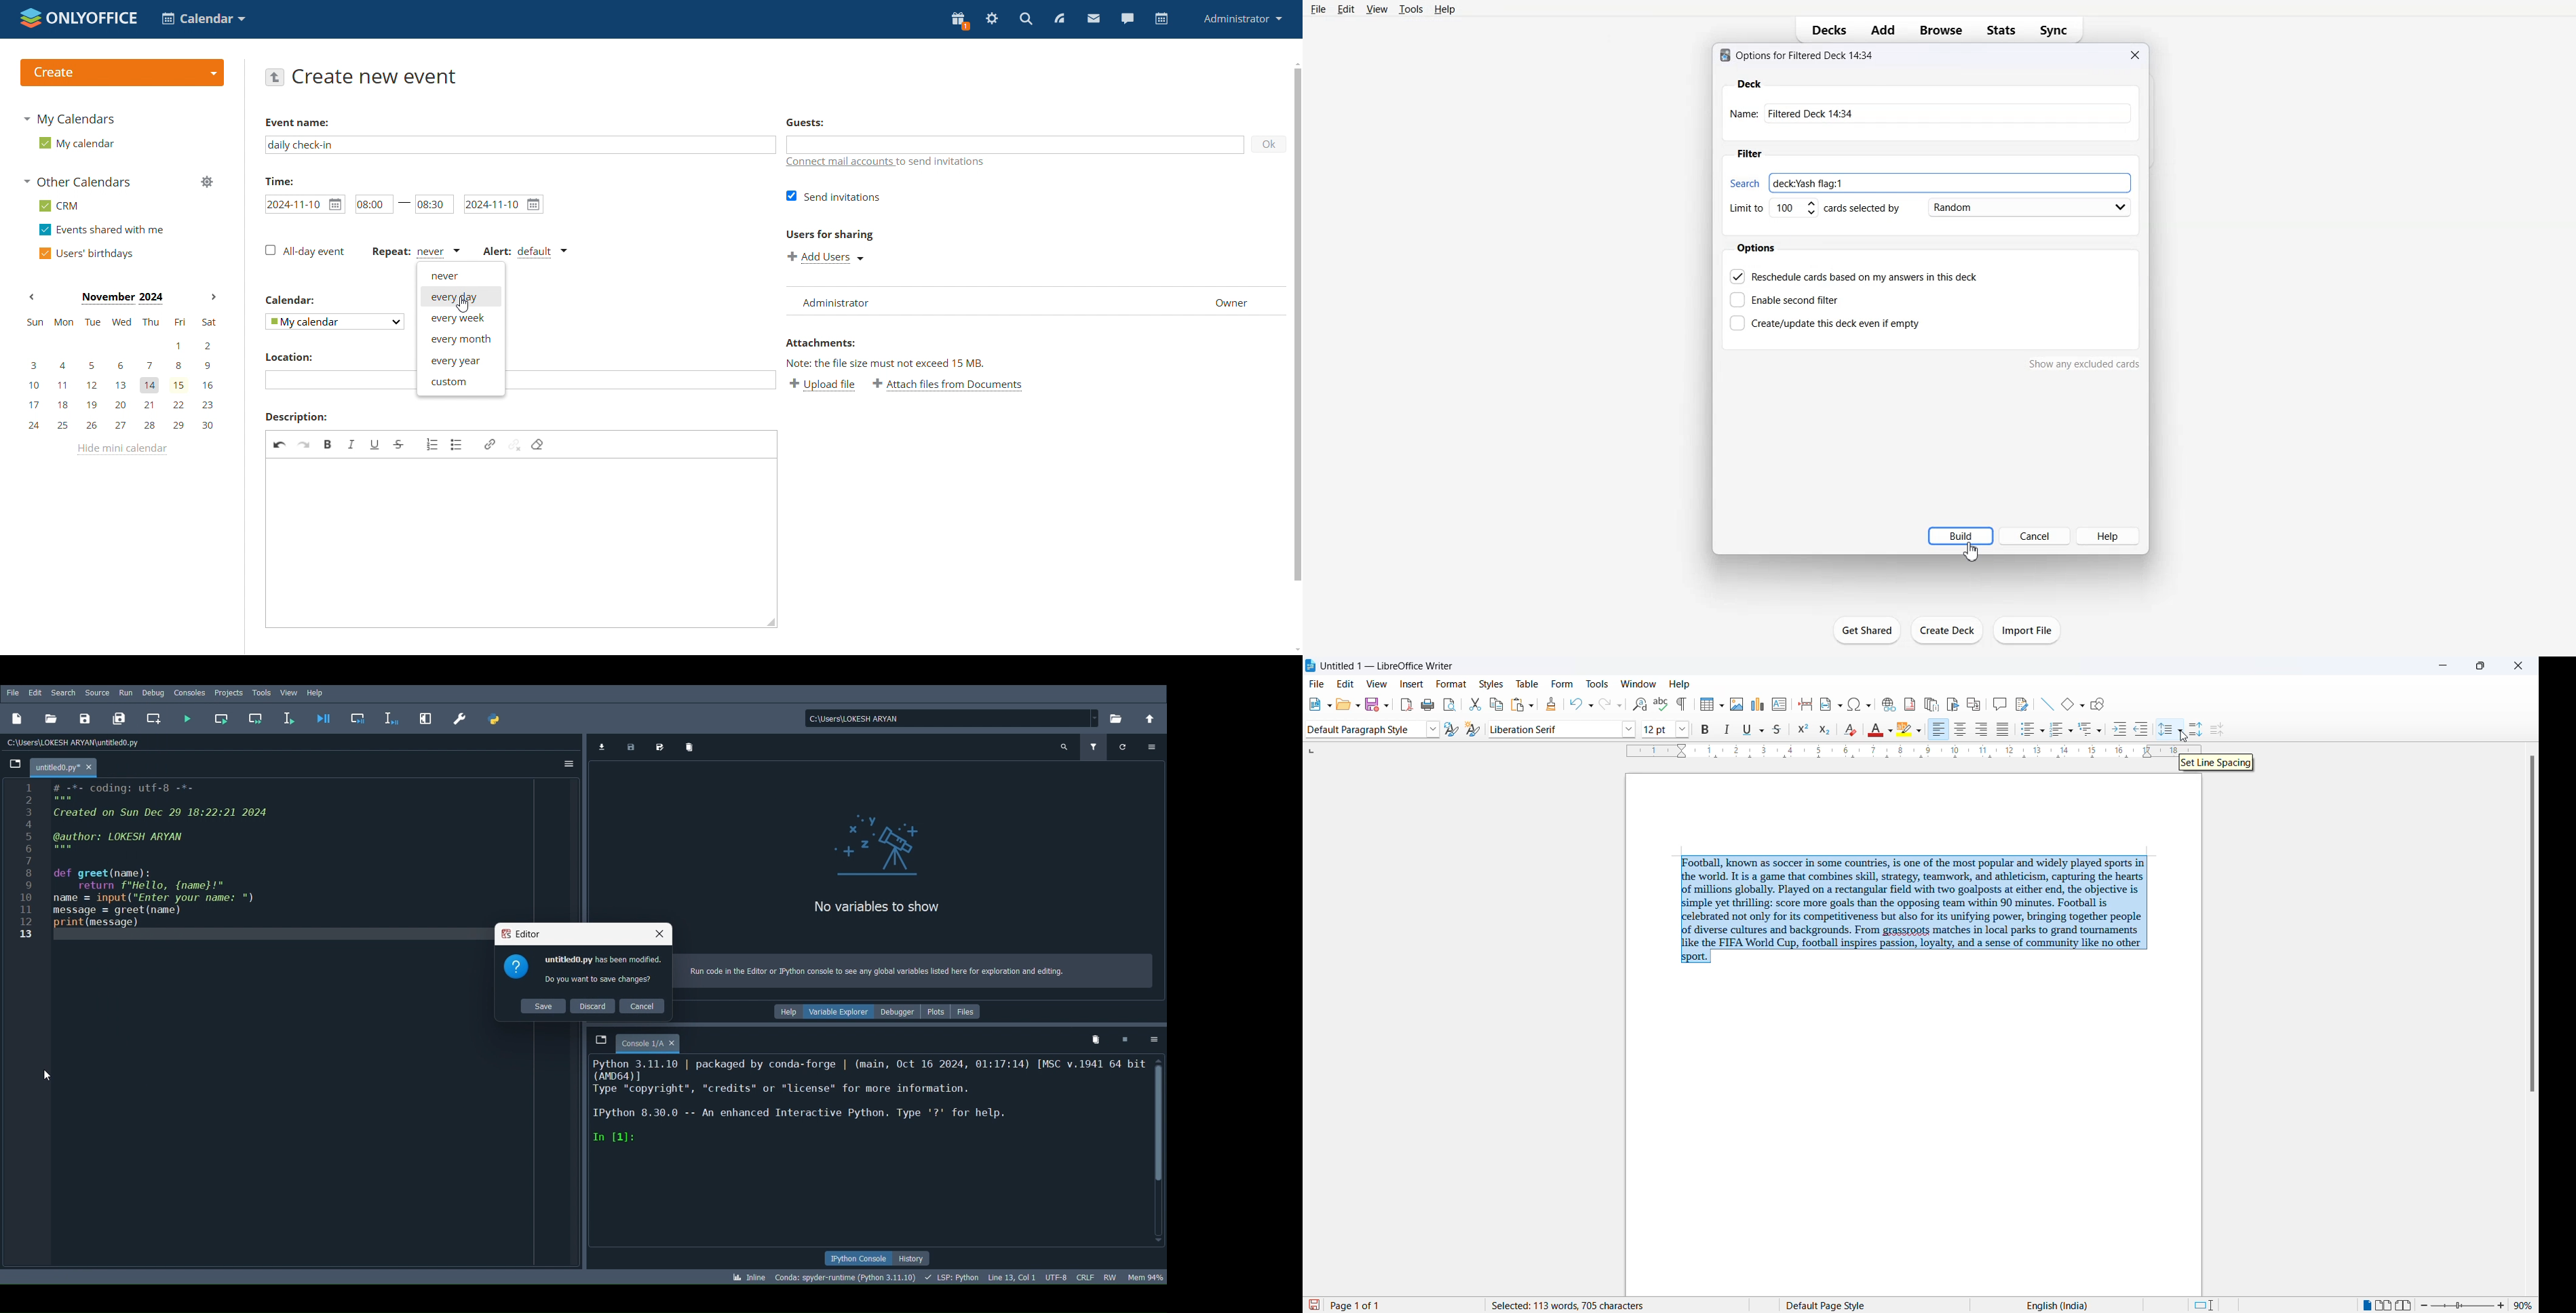  What do you see at coordinates (79, 18) in the screenshot?
I see `logo` at bounding box center [79, 18].